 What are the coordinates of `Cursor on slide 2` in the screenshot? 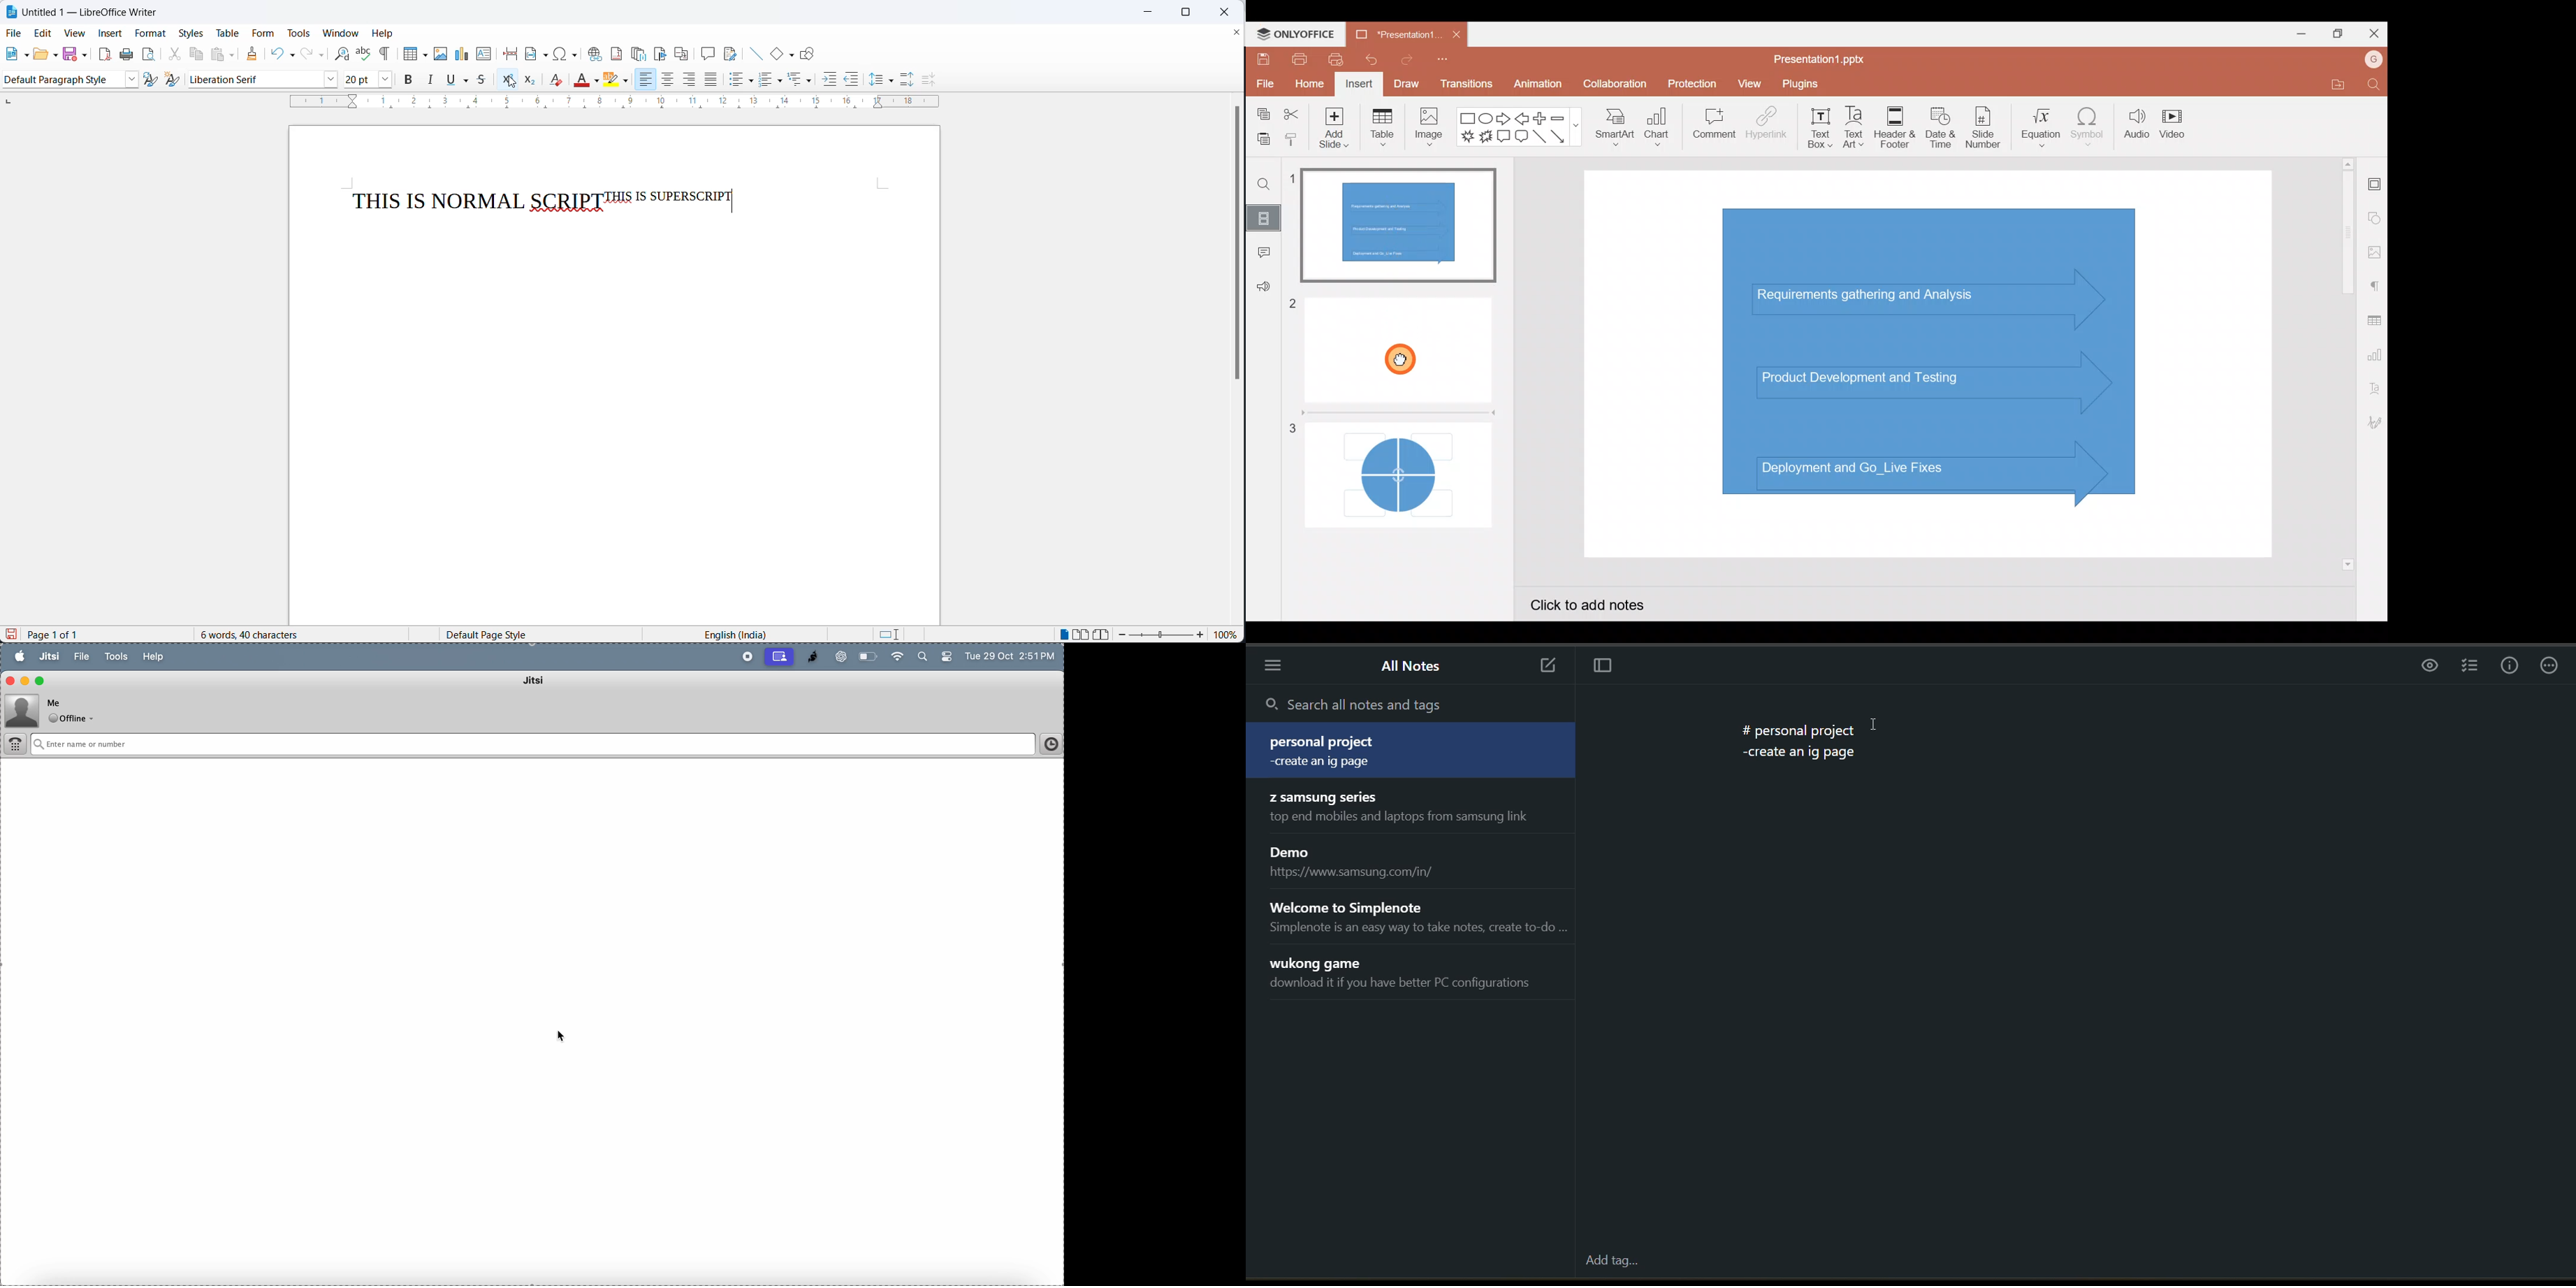 It's located at (1402, 355).